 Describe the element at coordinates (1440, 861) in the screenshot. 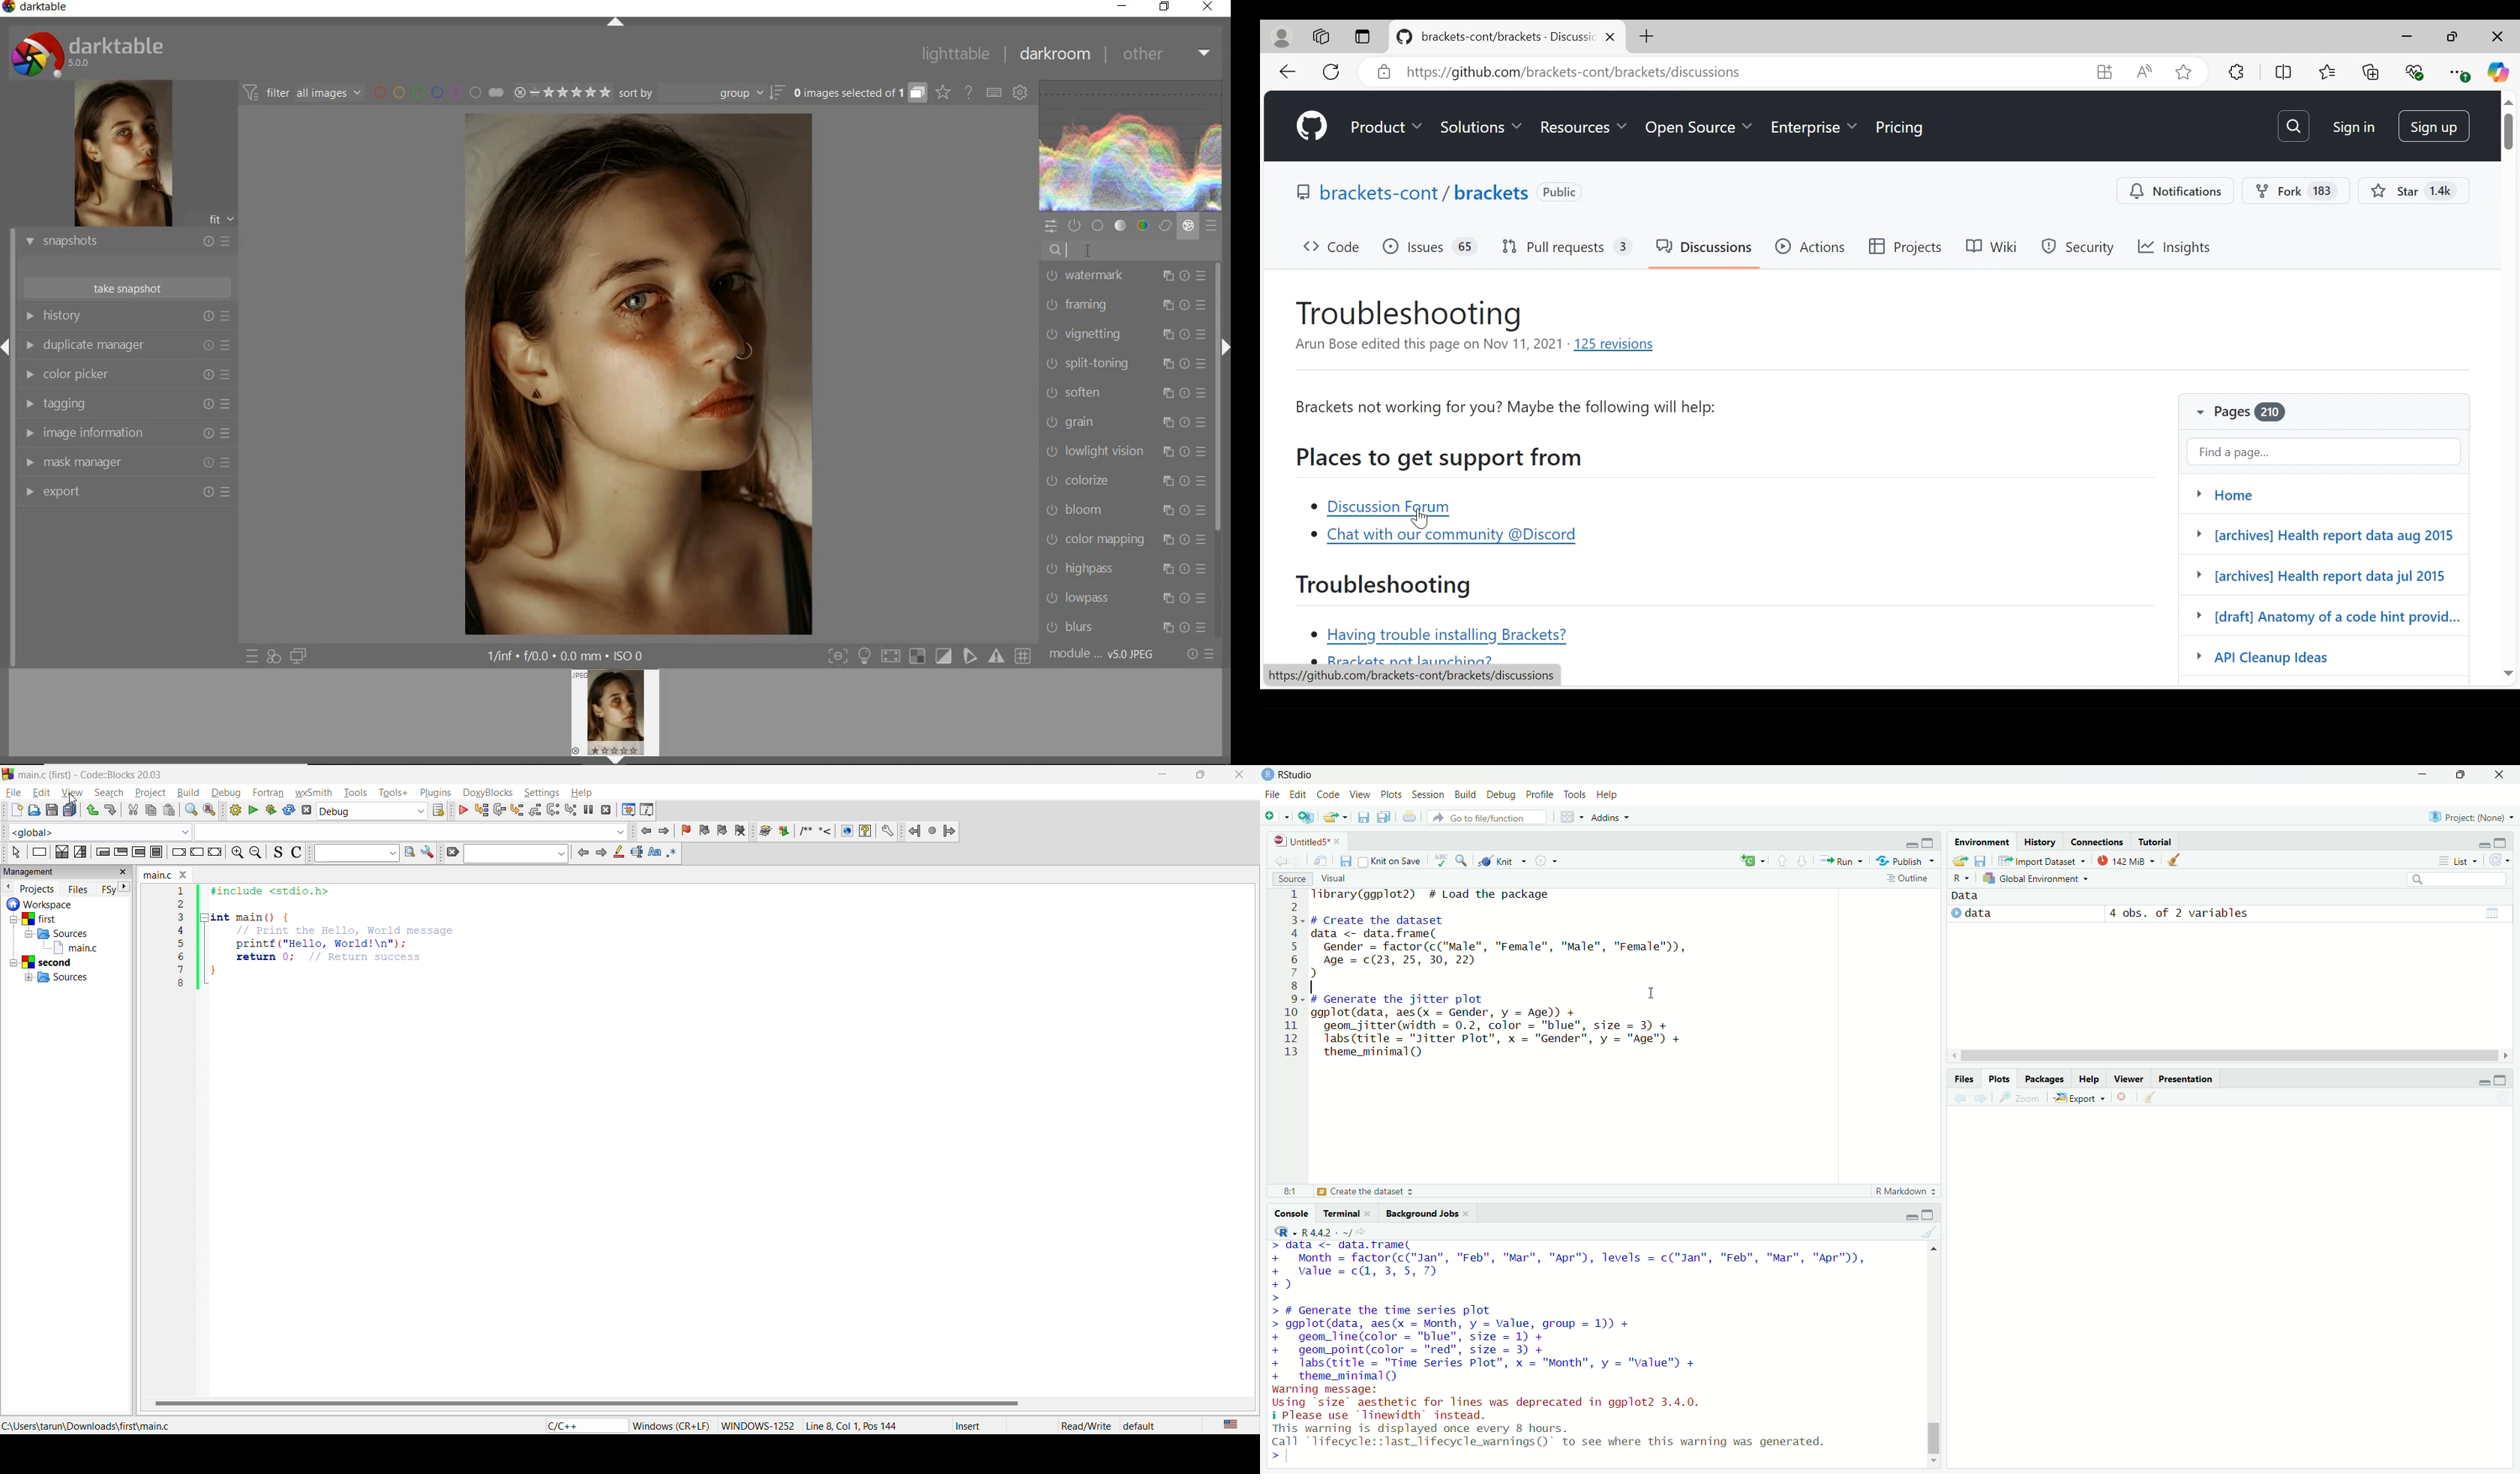

I see `spell check` at that location.